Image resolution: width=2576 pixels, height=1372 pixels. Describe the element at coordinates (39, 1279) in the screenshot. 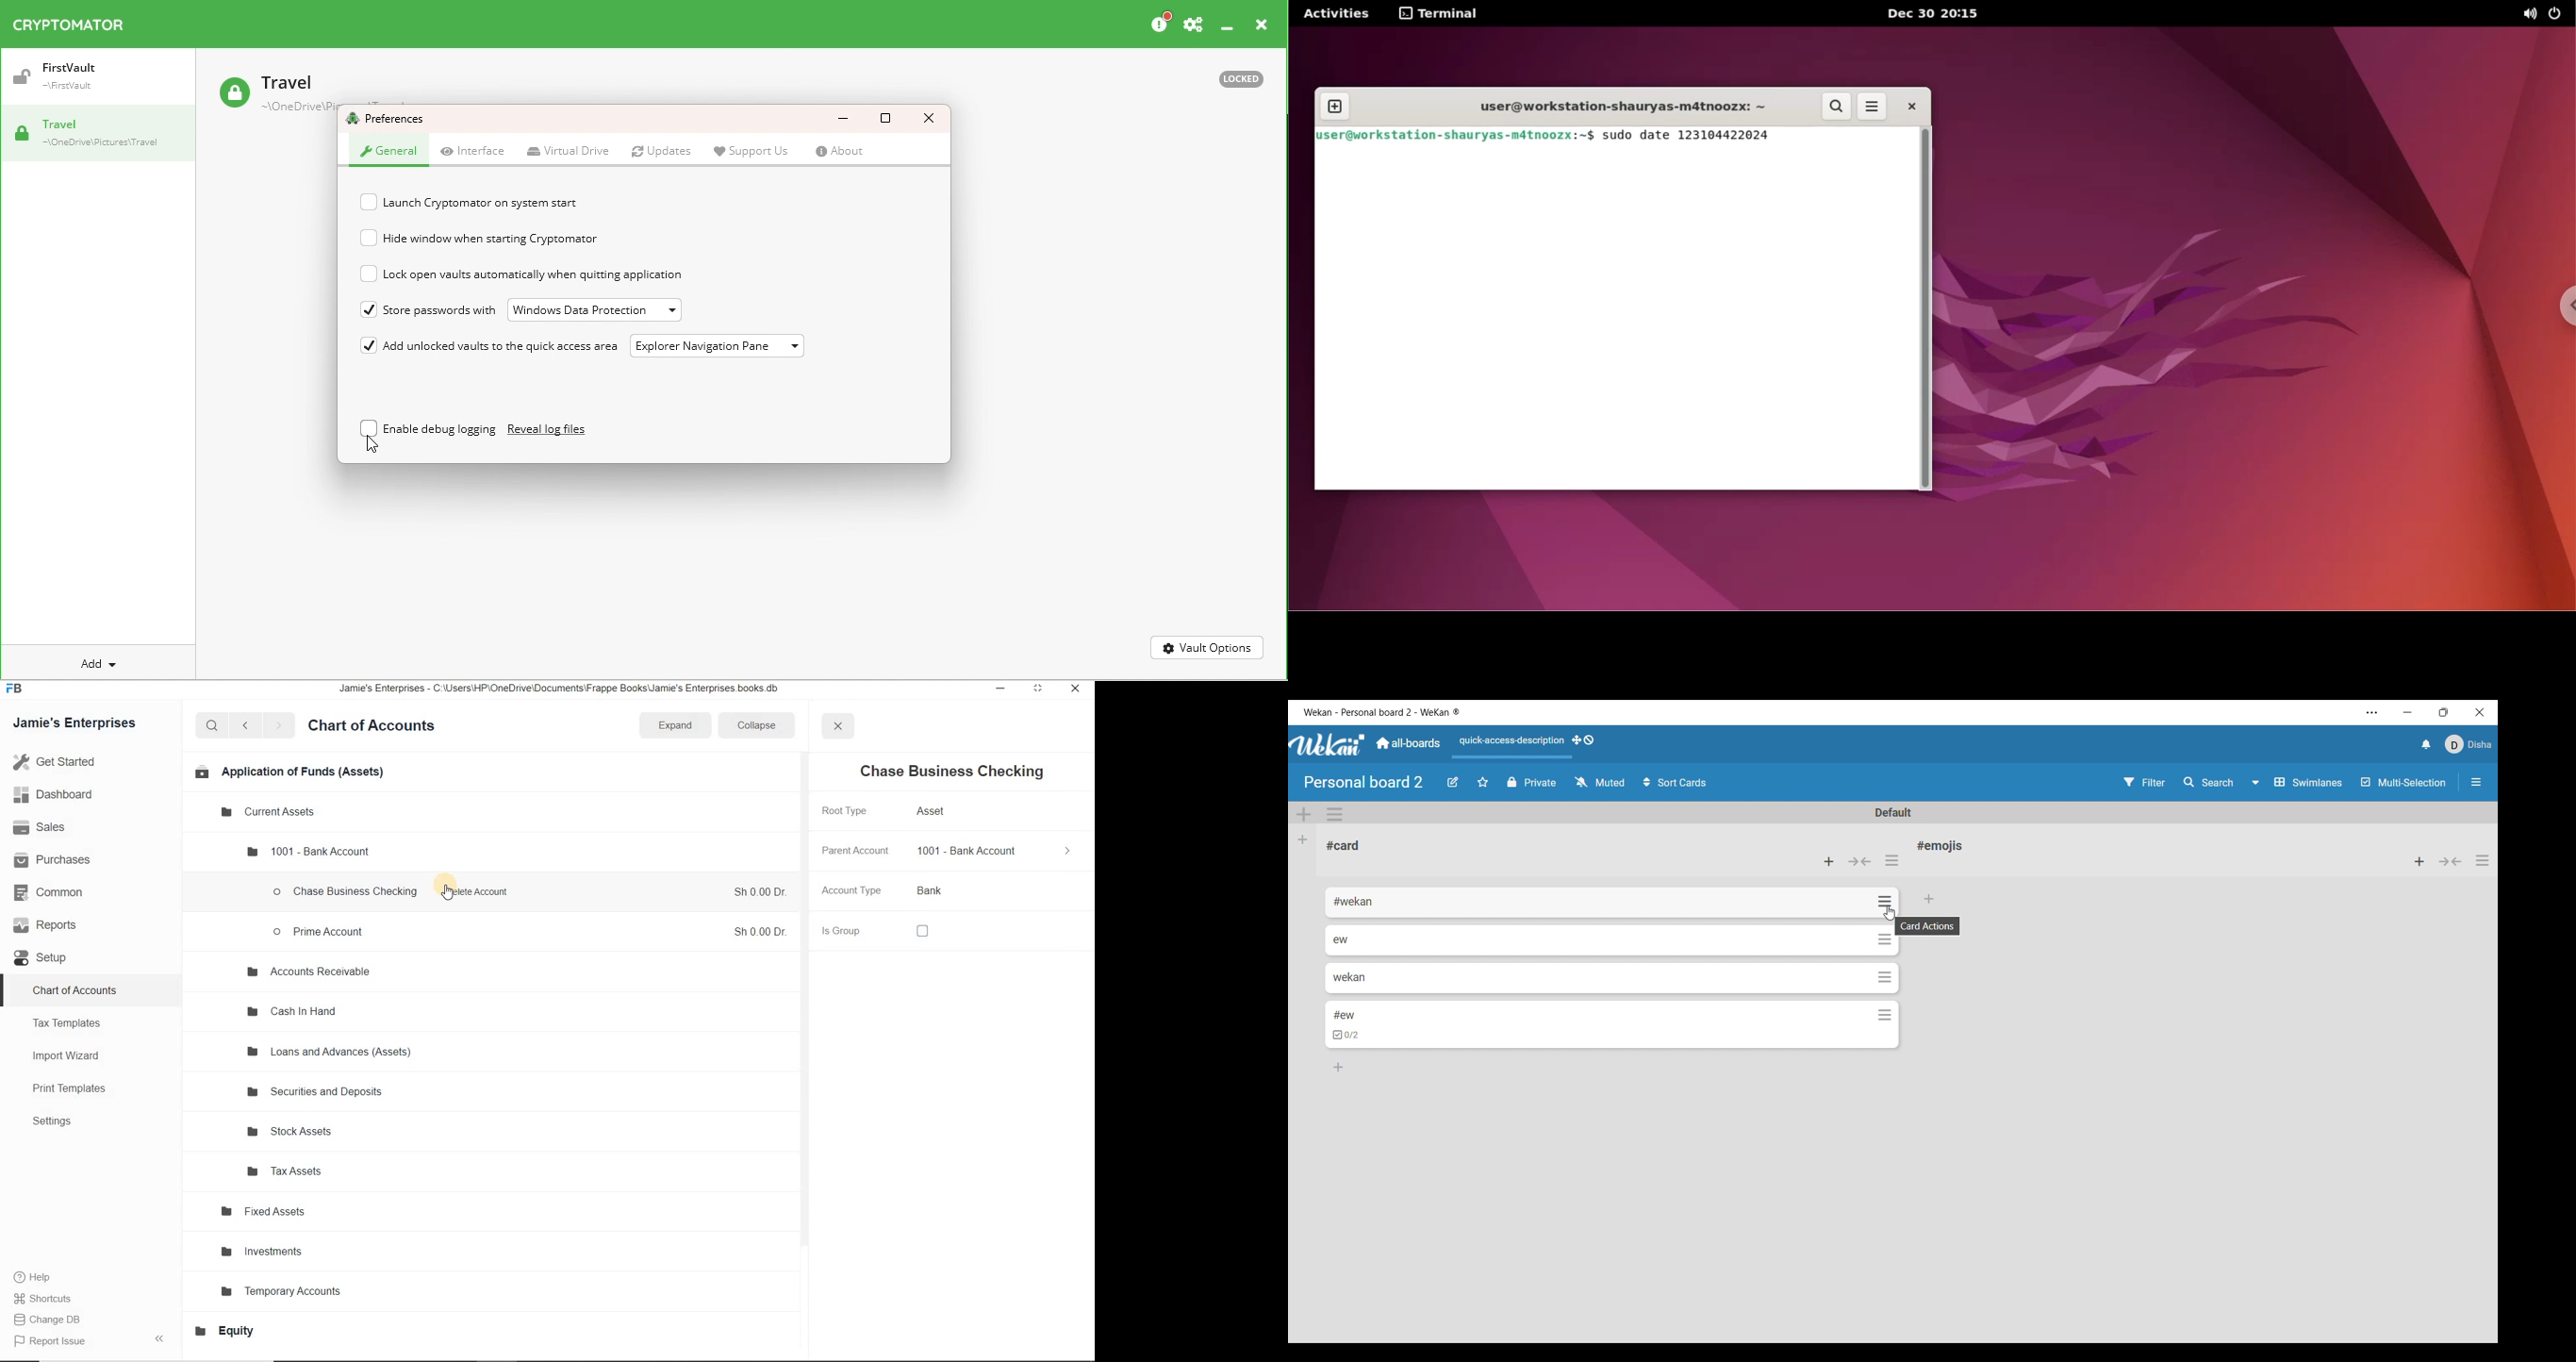

I see `Help` at that location.